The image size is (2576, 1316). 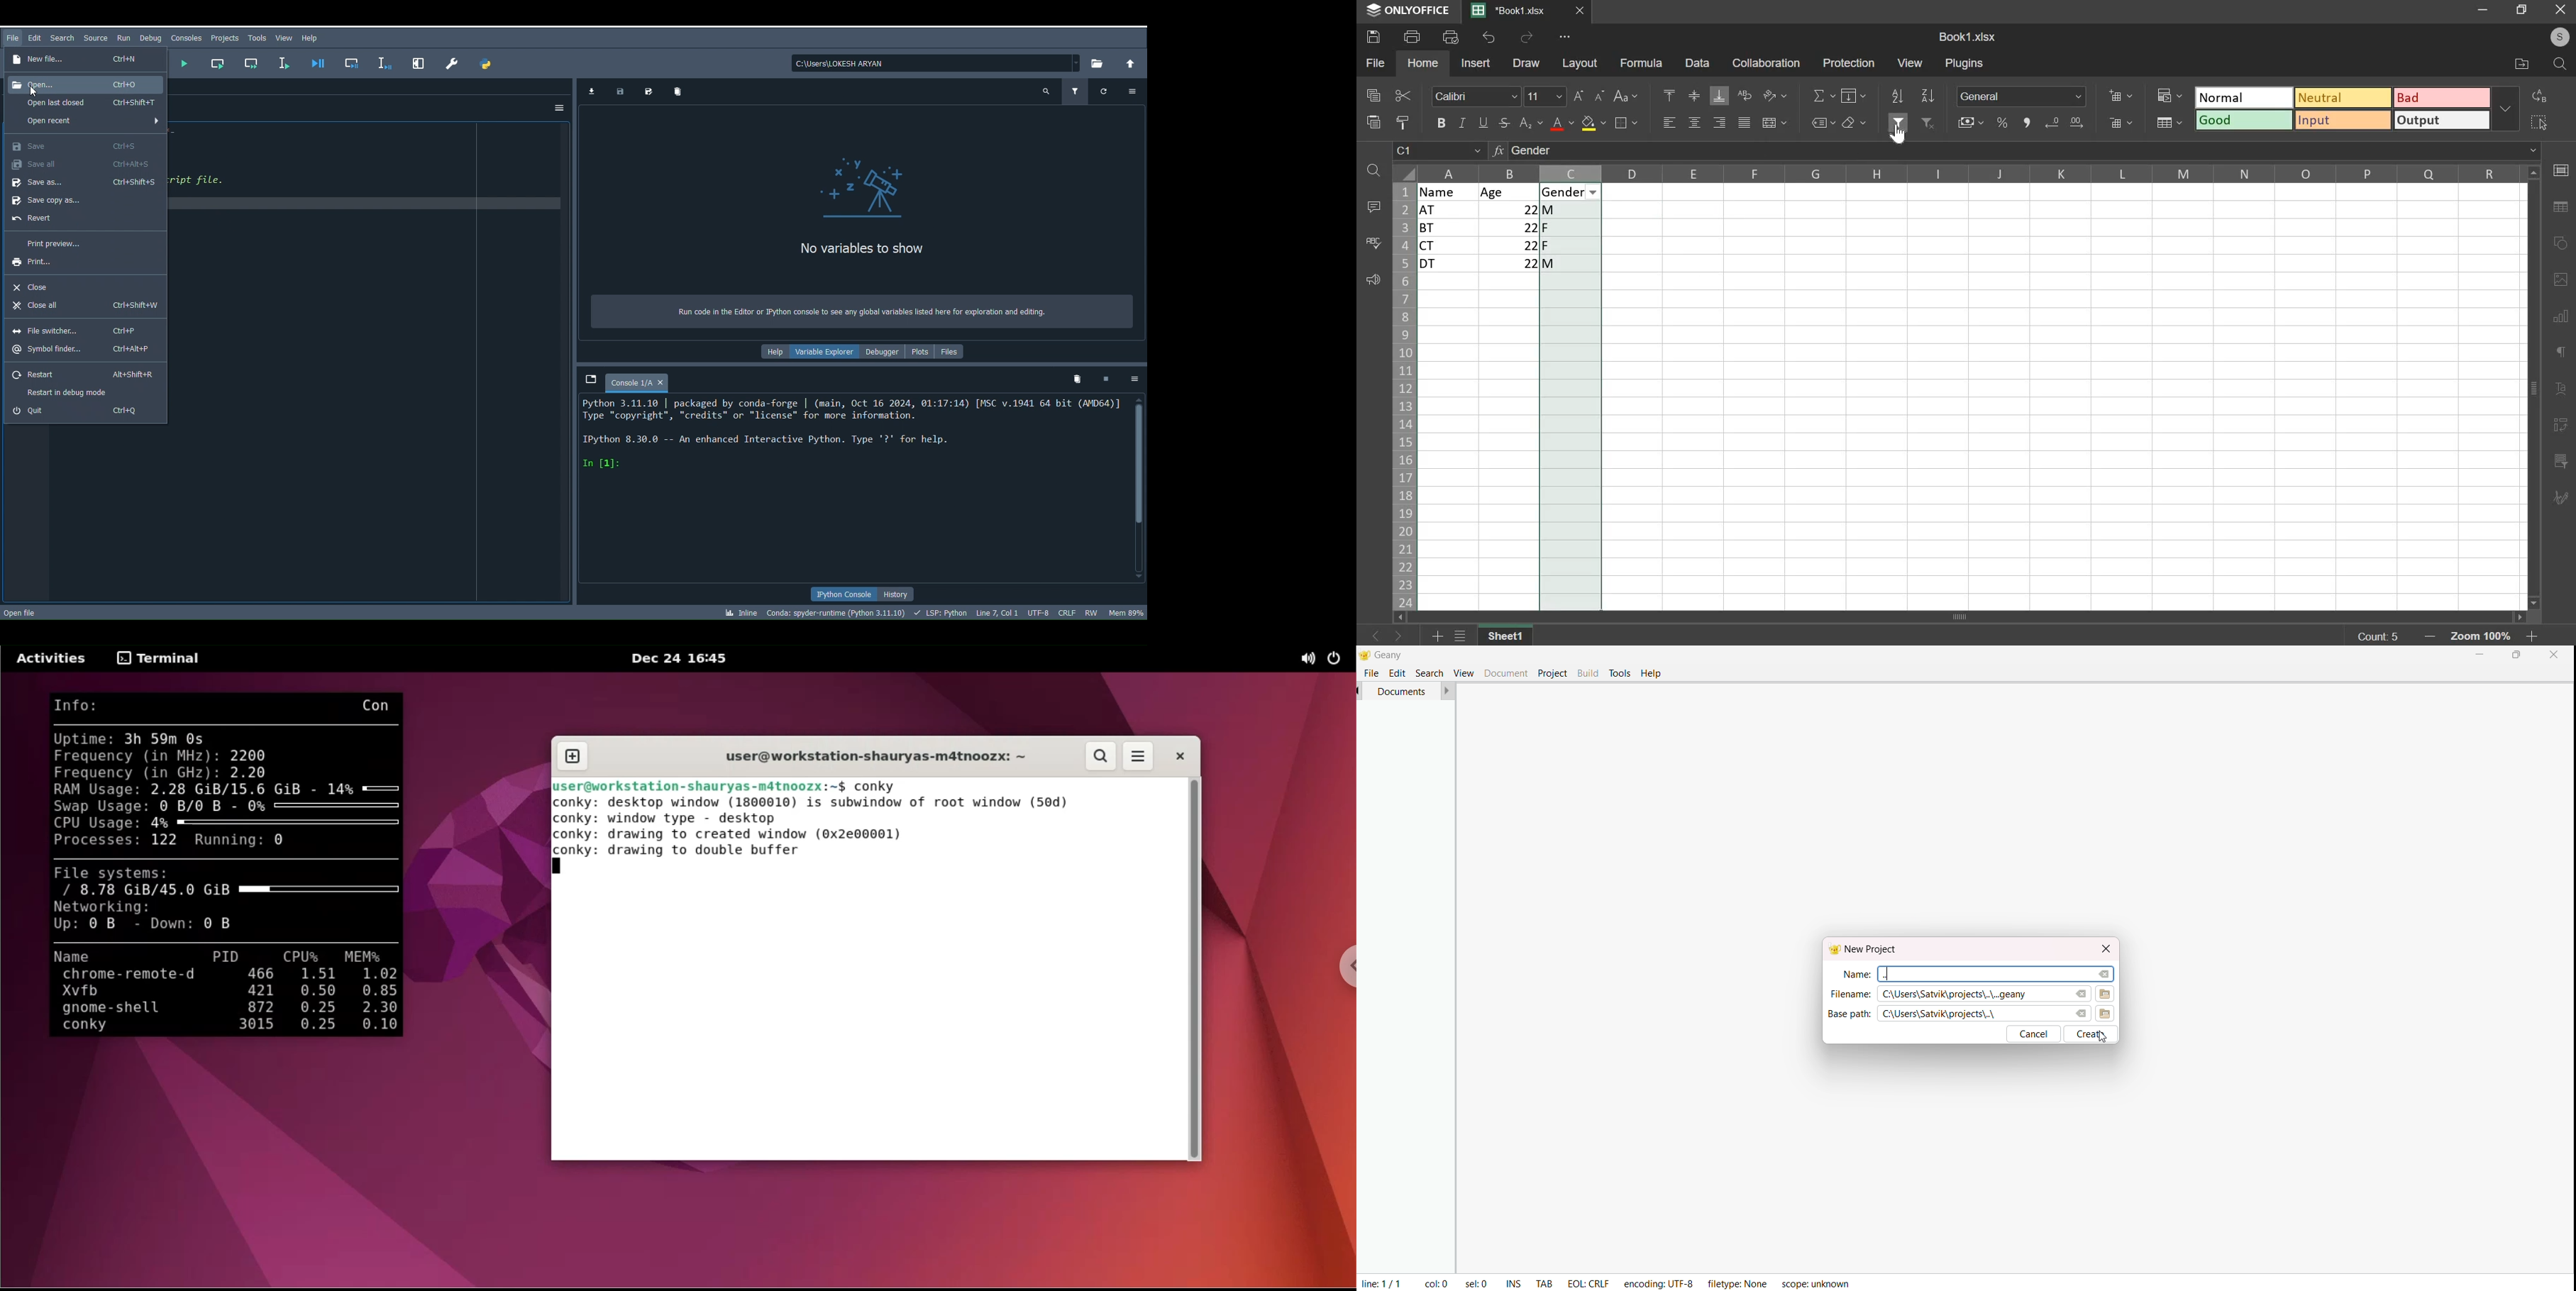 What do you see at coordinates (20, 611) in the screenshot?
I see `Open File` at bounding box center [20, 611].